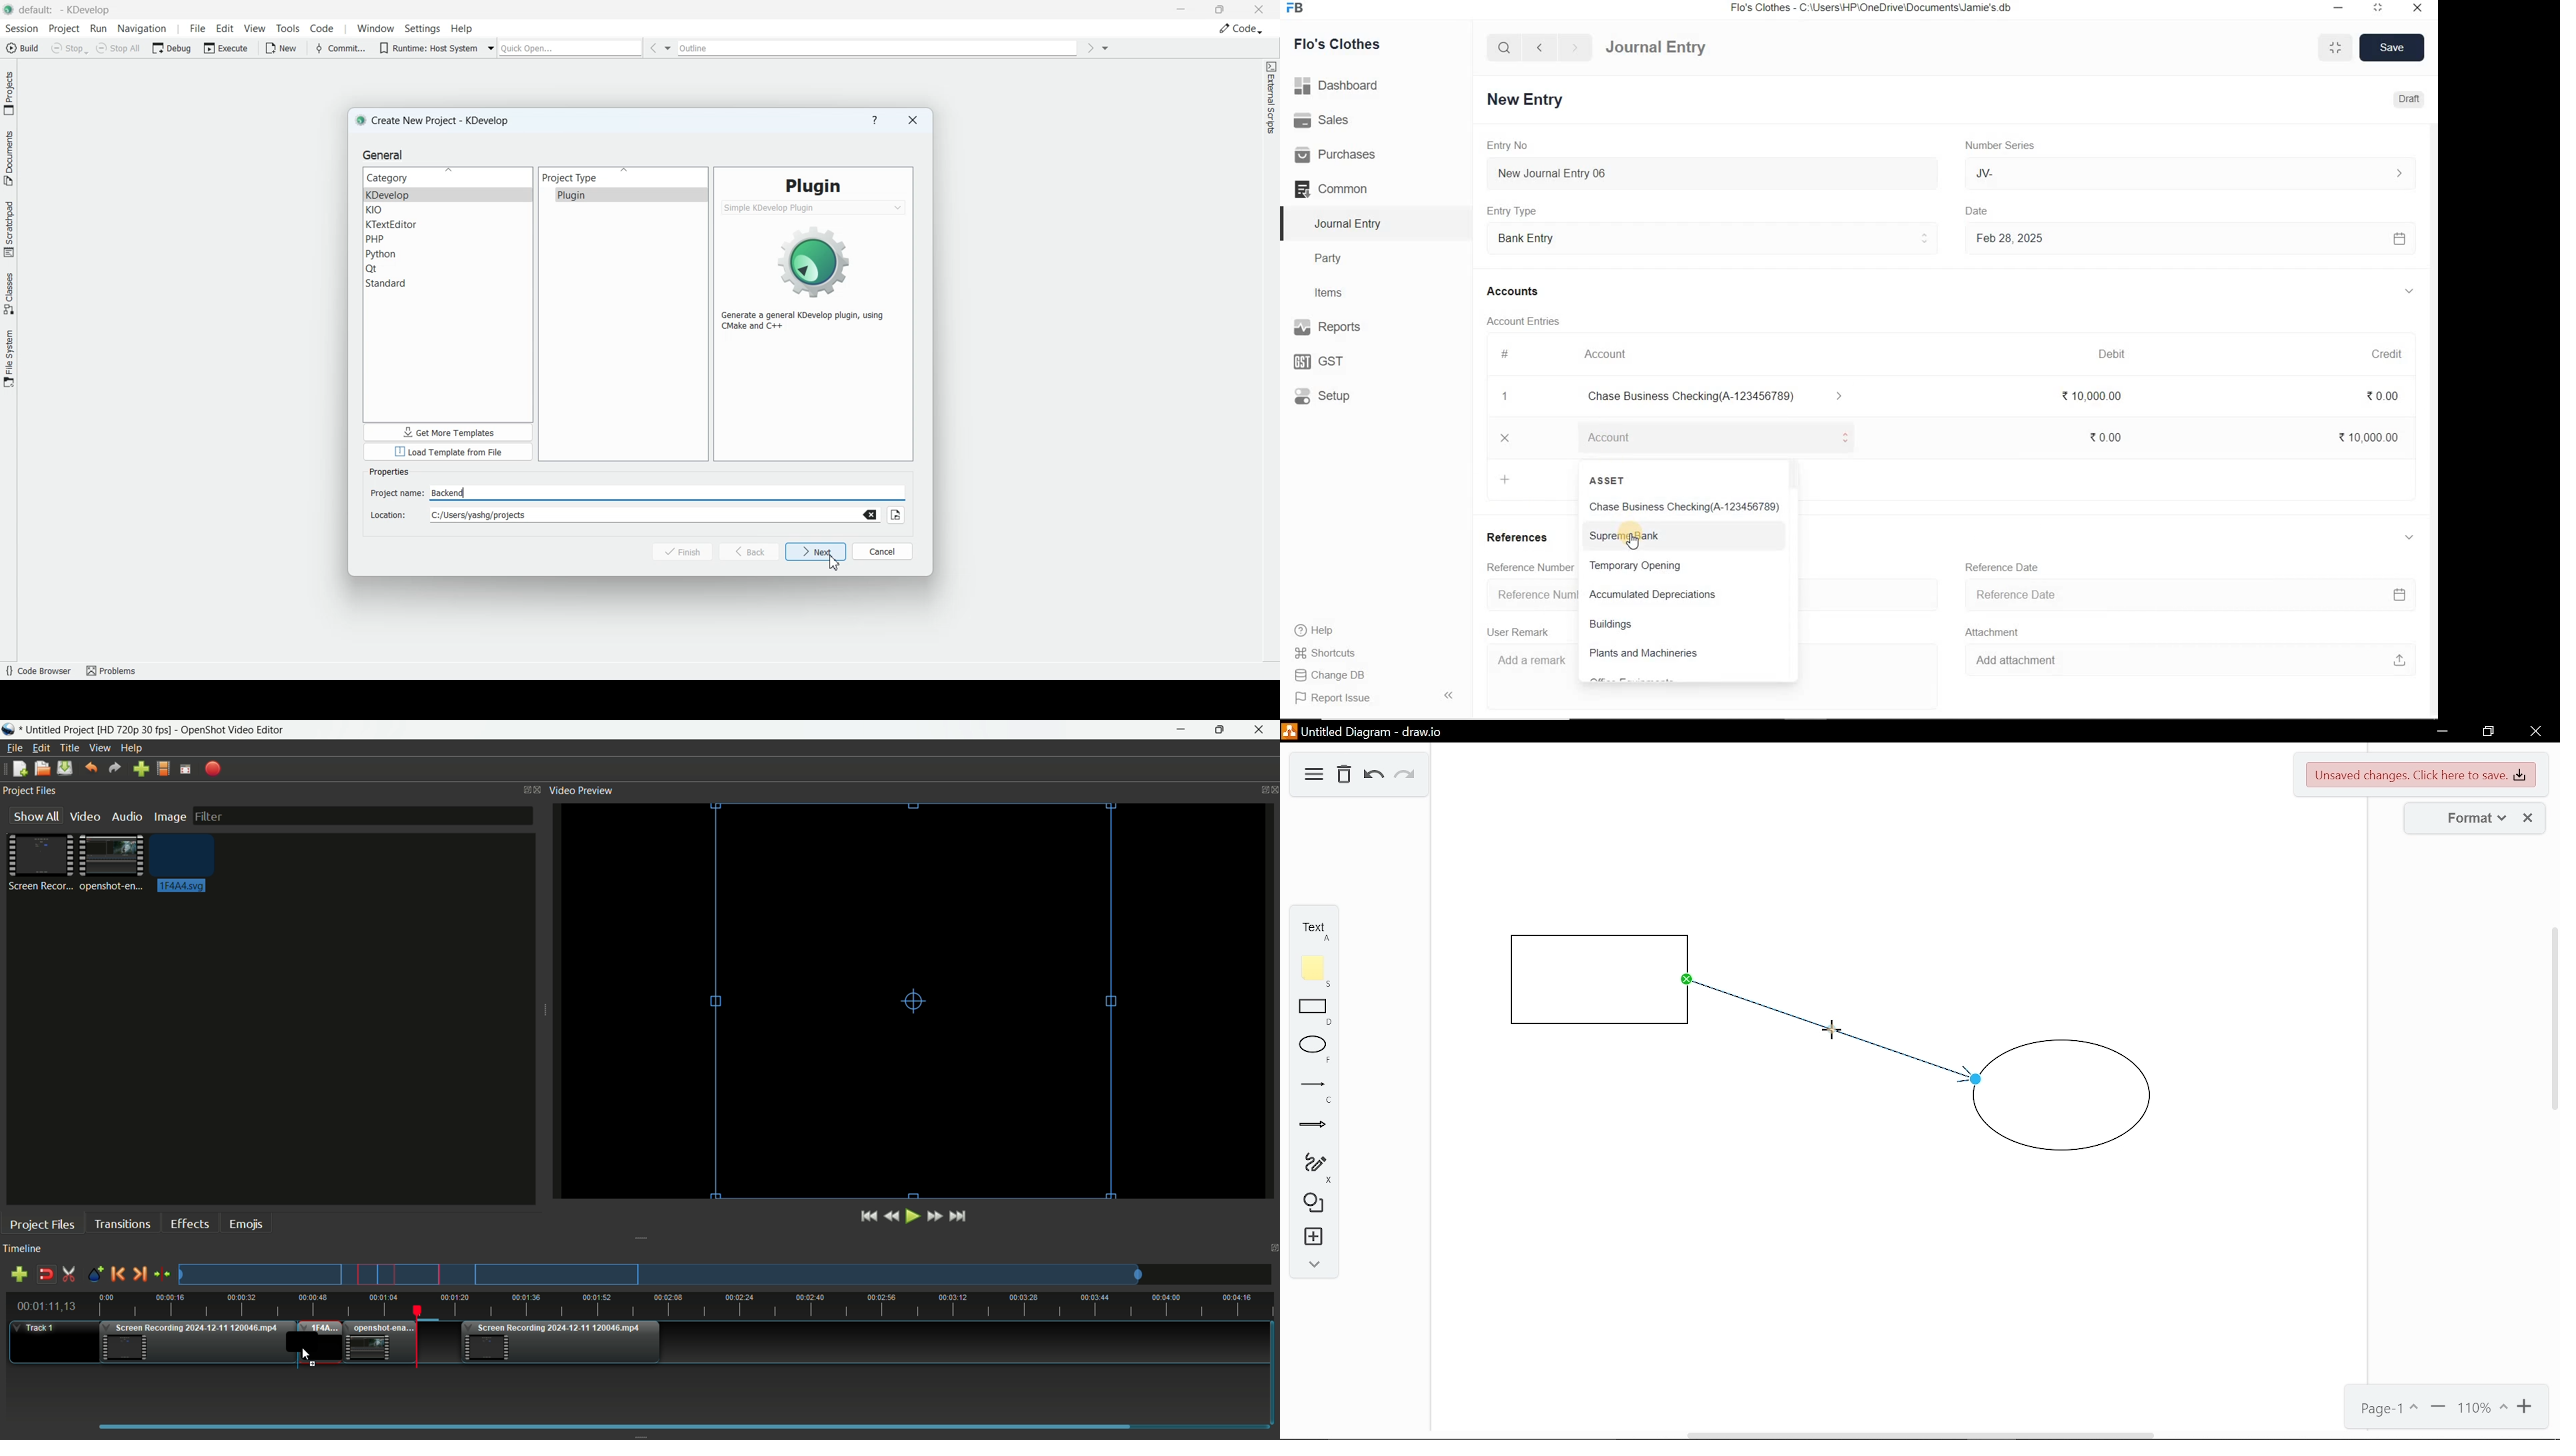 The height and width of the screenshot is (1456, 2576). I want to click on App icon, so click(11, 729).